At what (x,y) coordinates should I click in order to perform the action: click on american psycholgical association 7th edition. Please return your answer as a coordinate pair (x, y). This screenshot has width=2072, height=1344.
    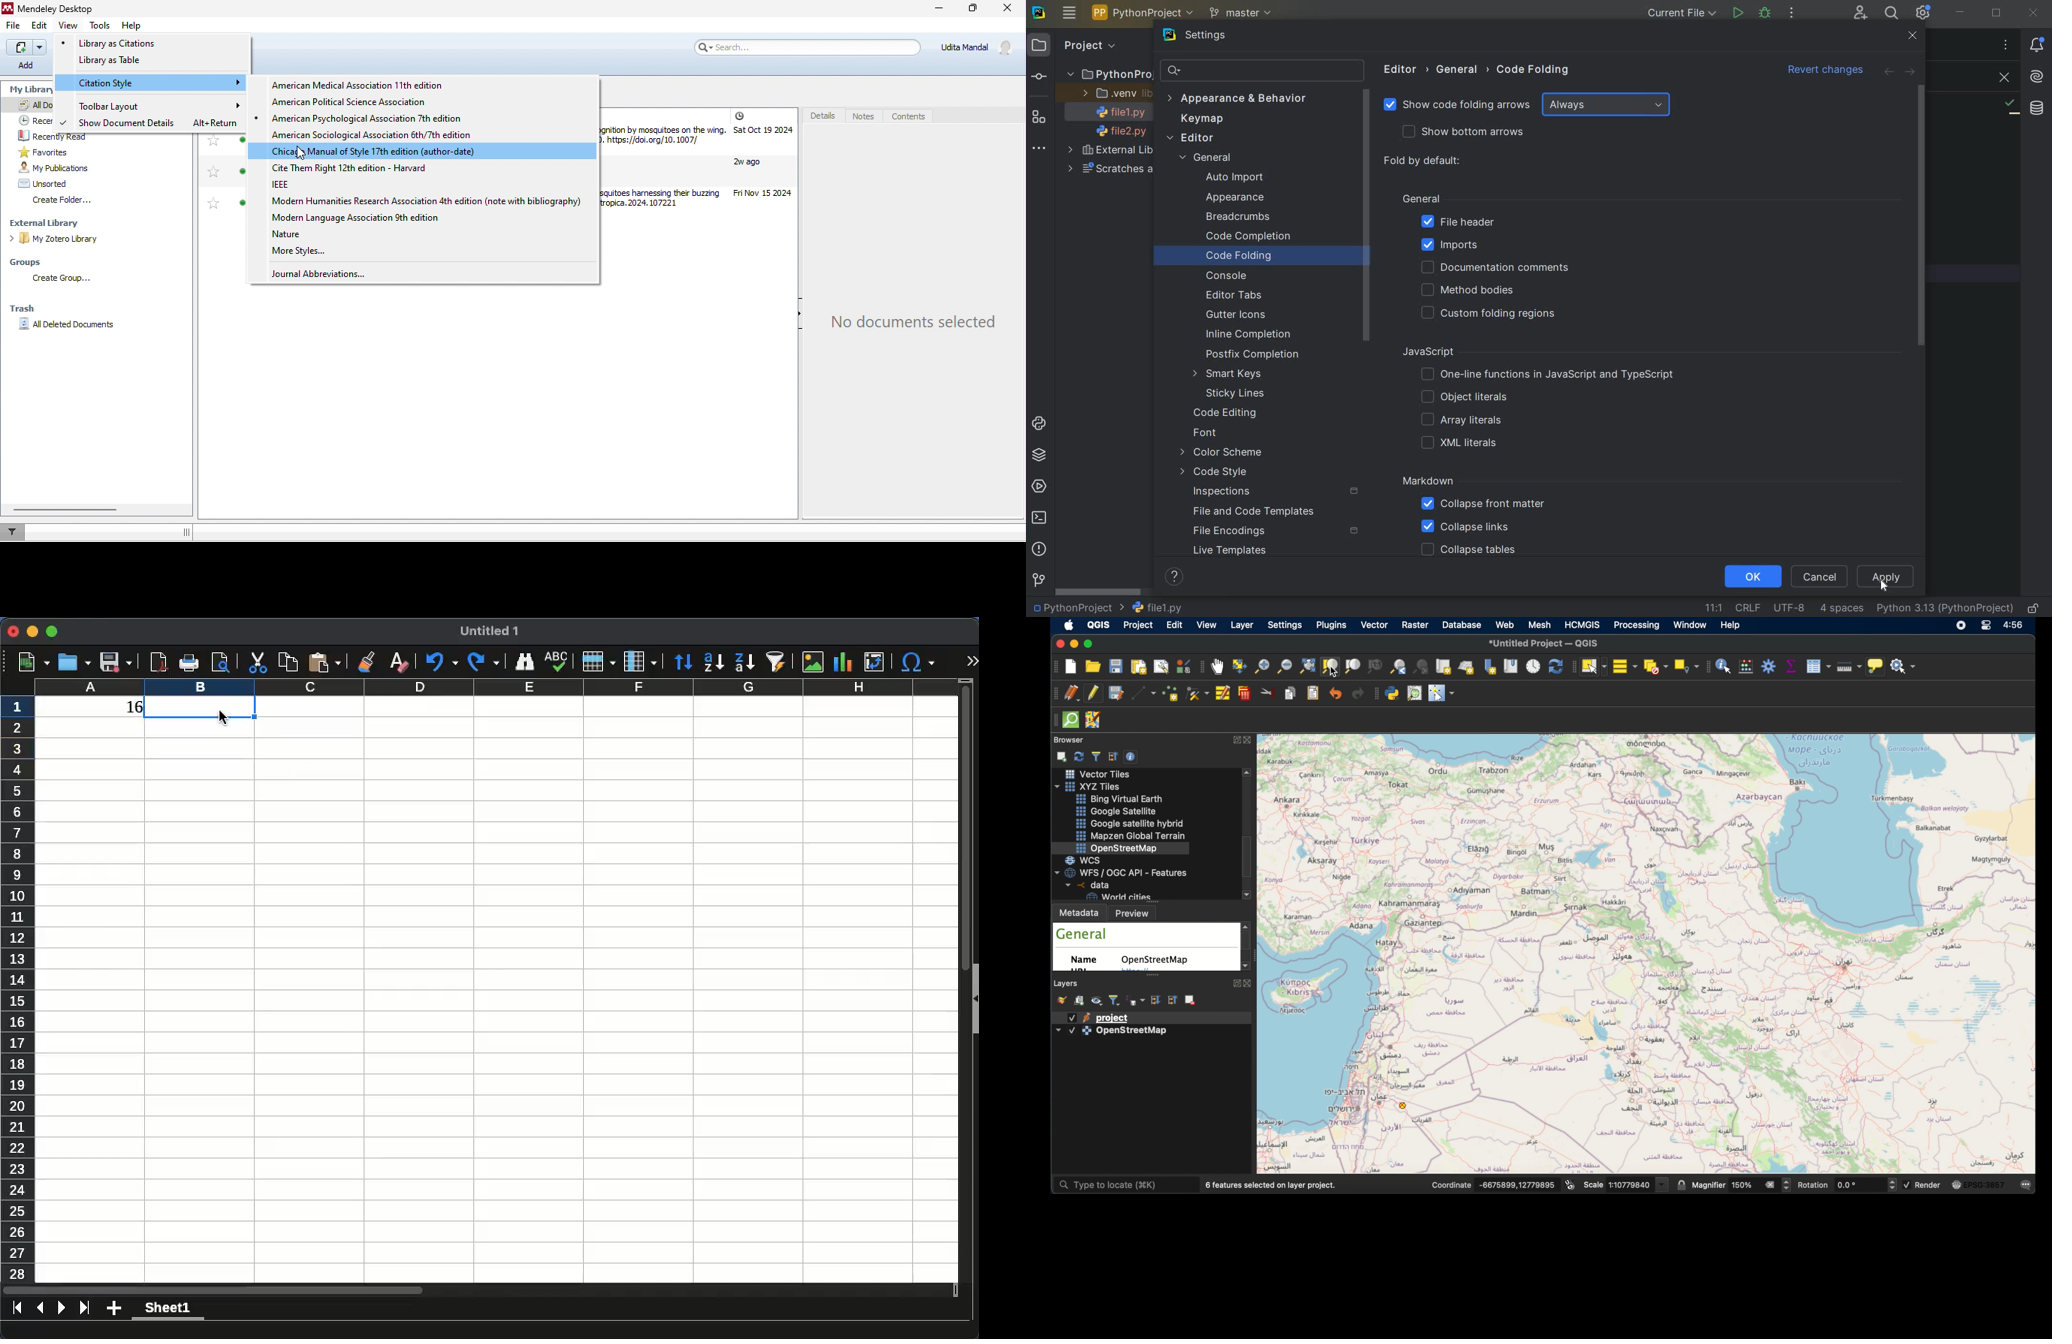
    Looking at the image, I should click on (369, 119).